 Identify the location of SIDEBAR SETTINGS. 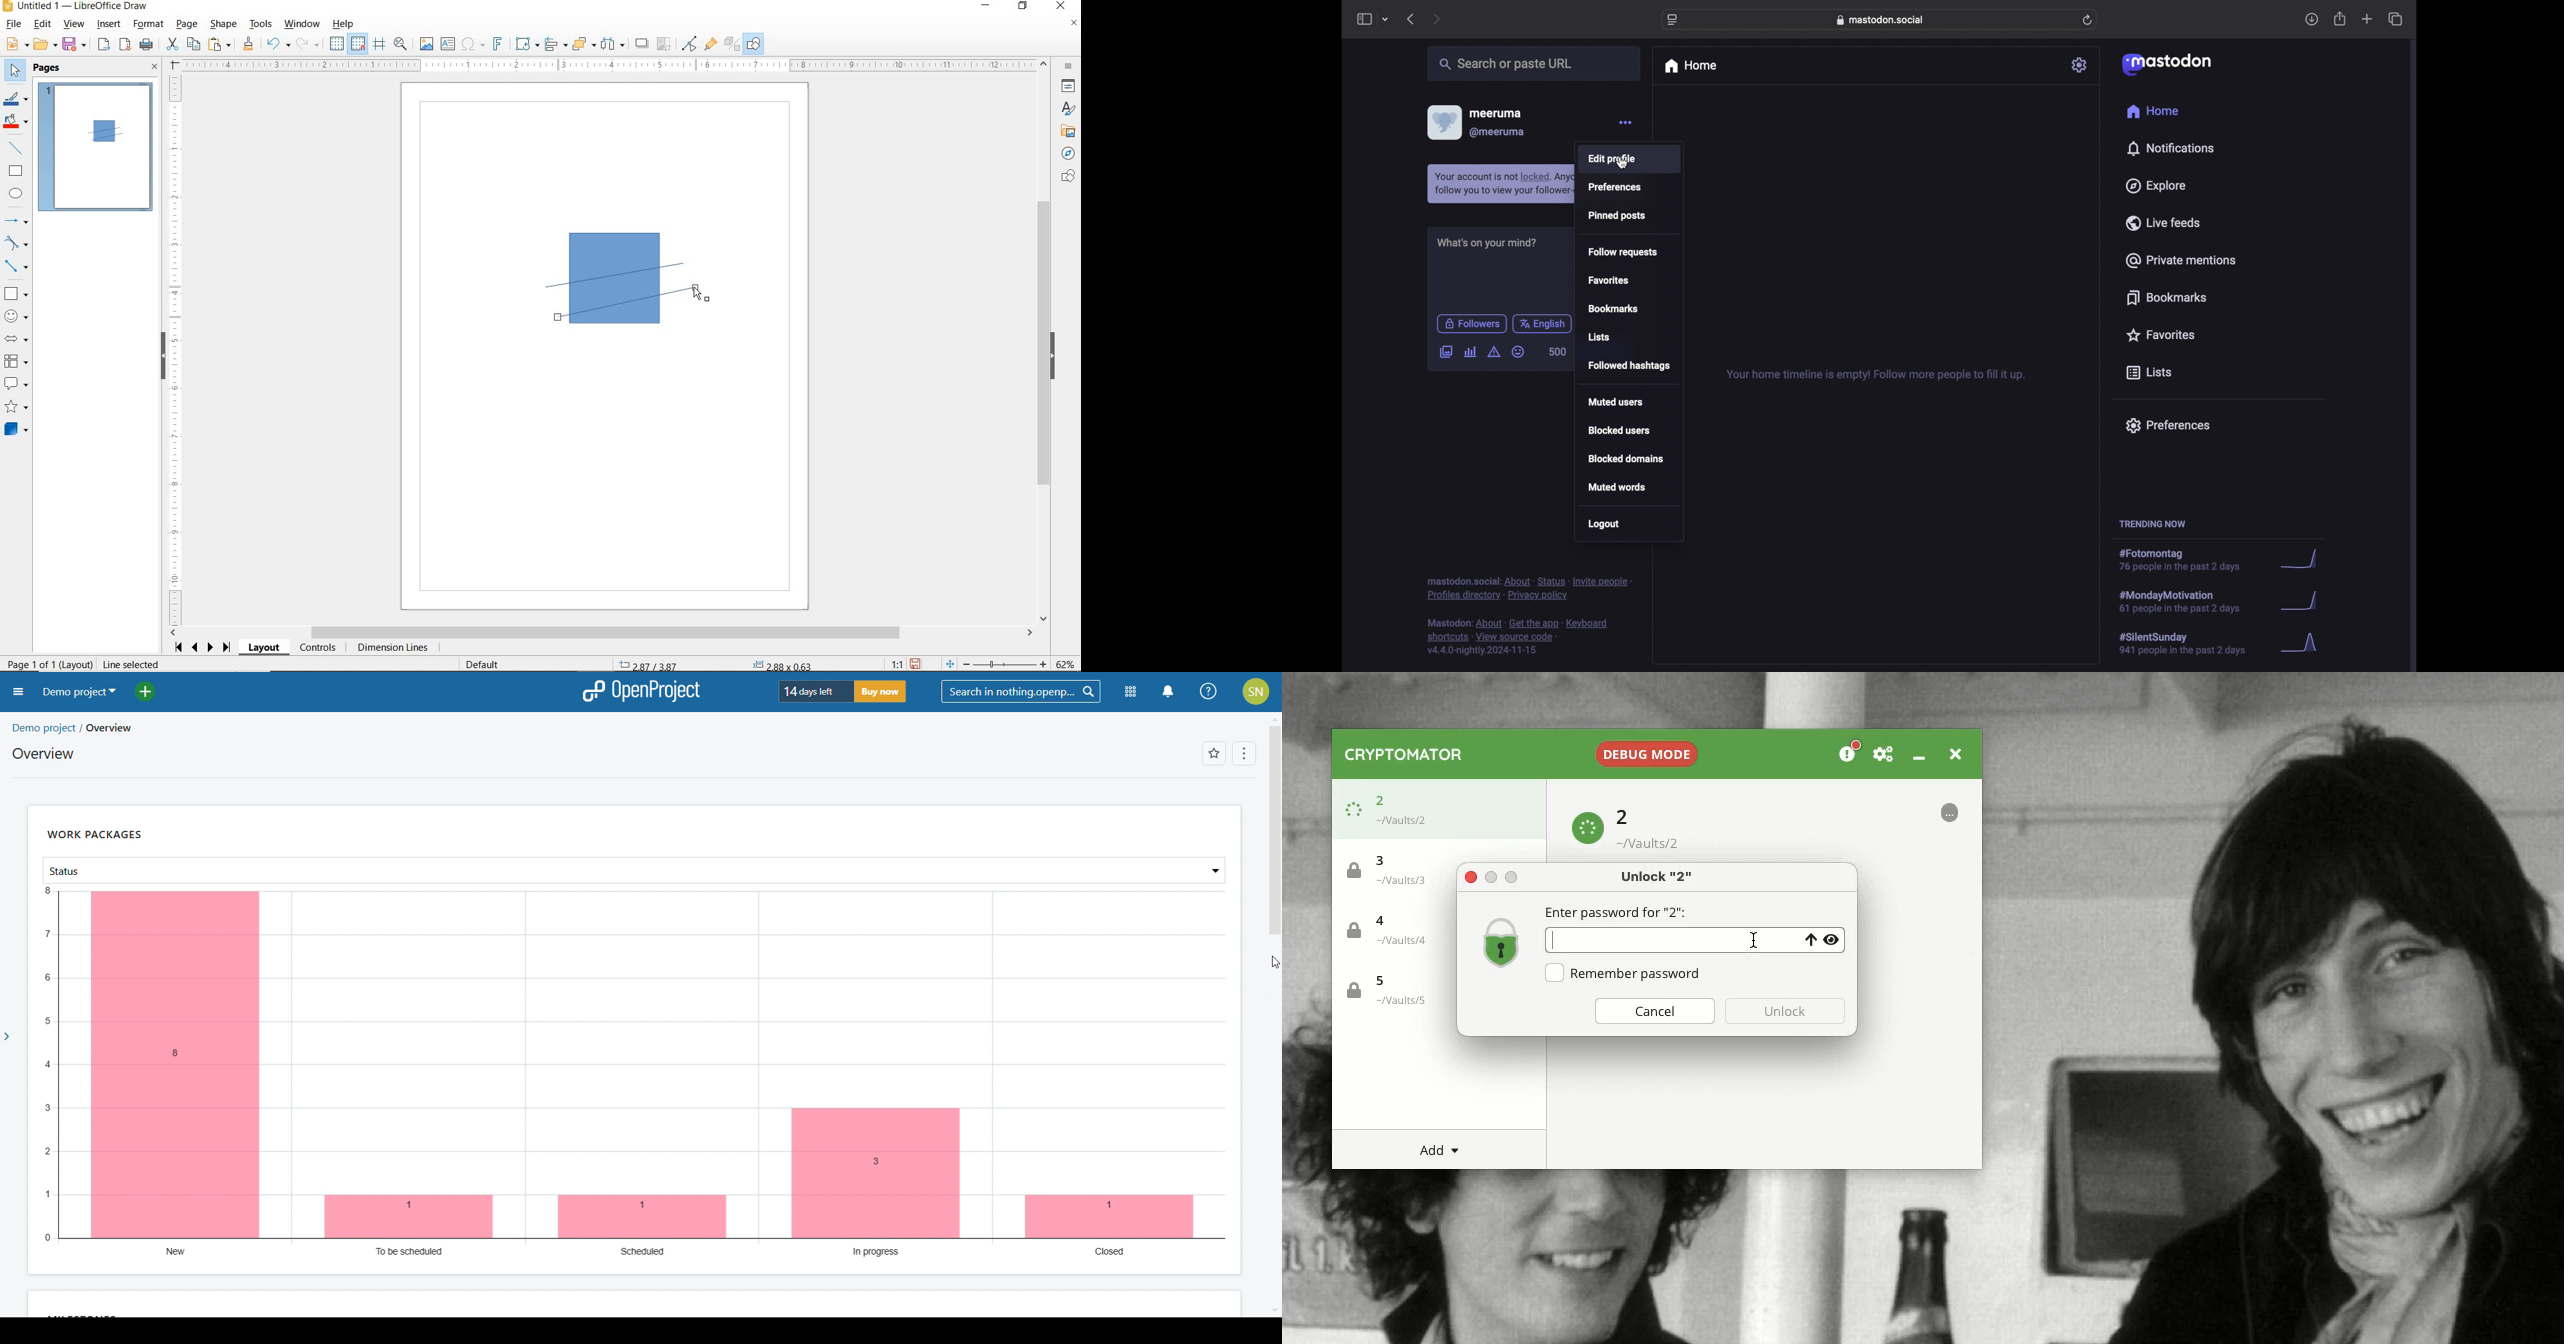
(1070, 67).